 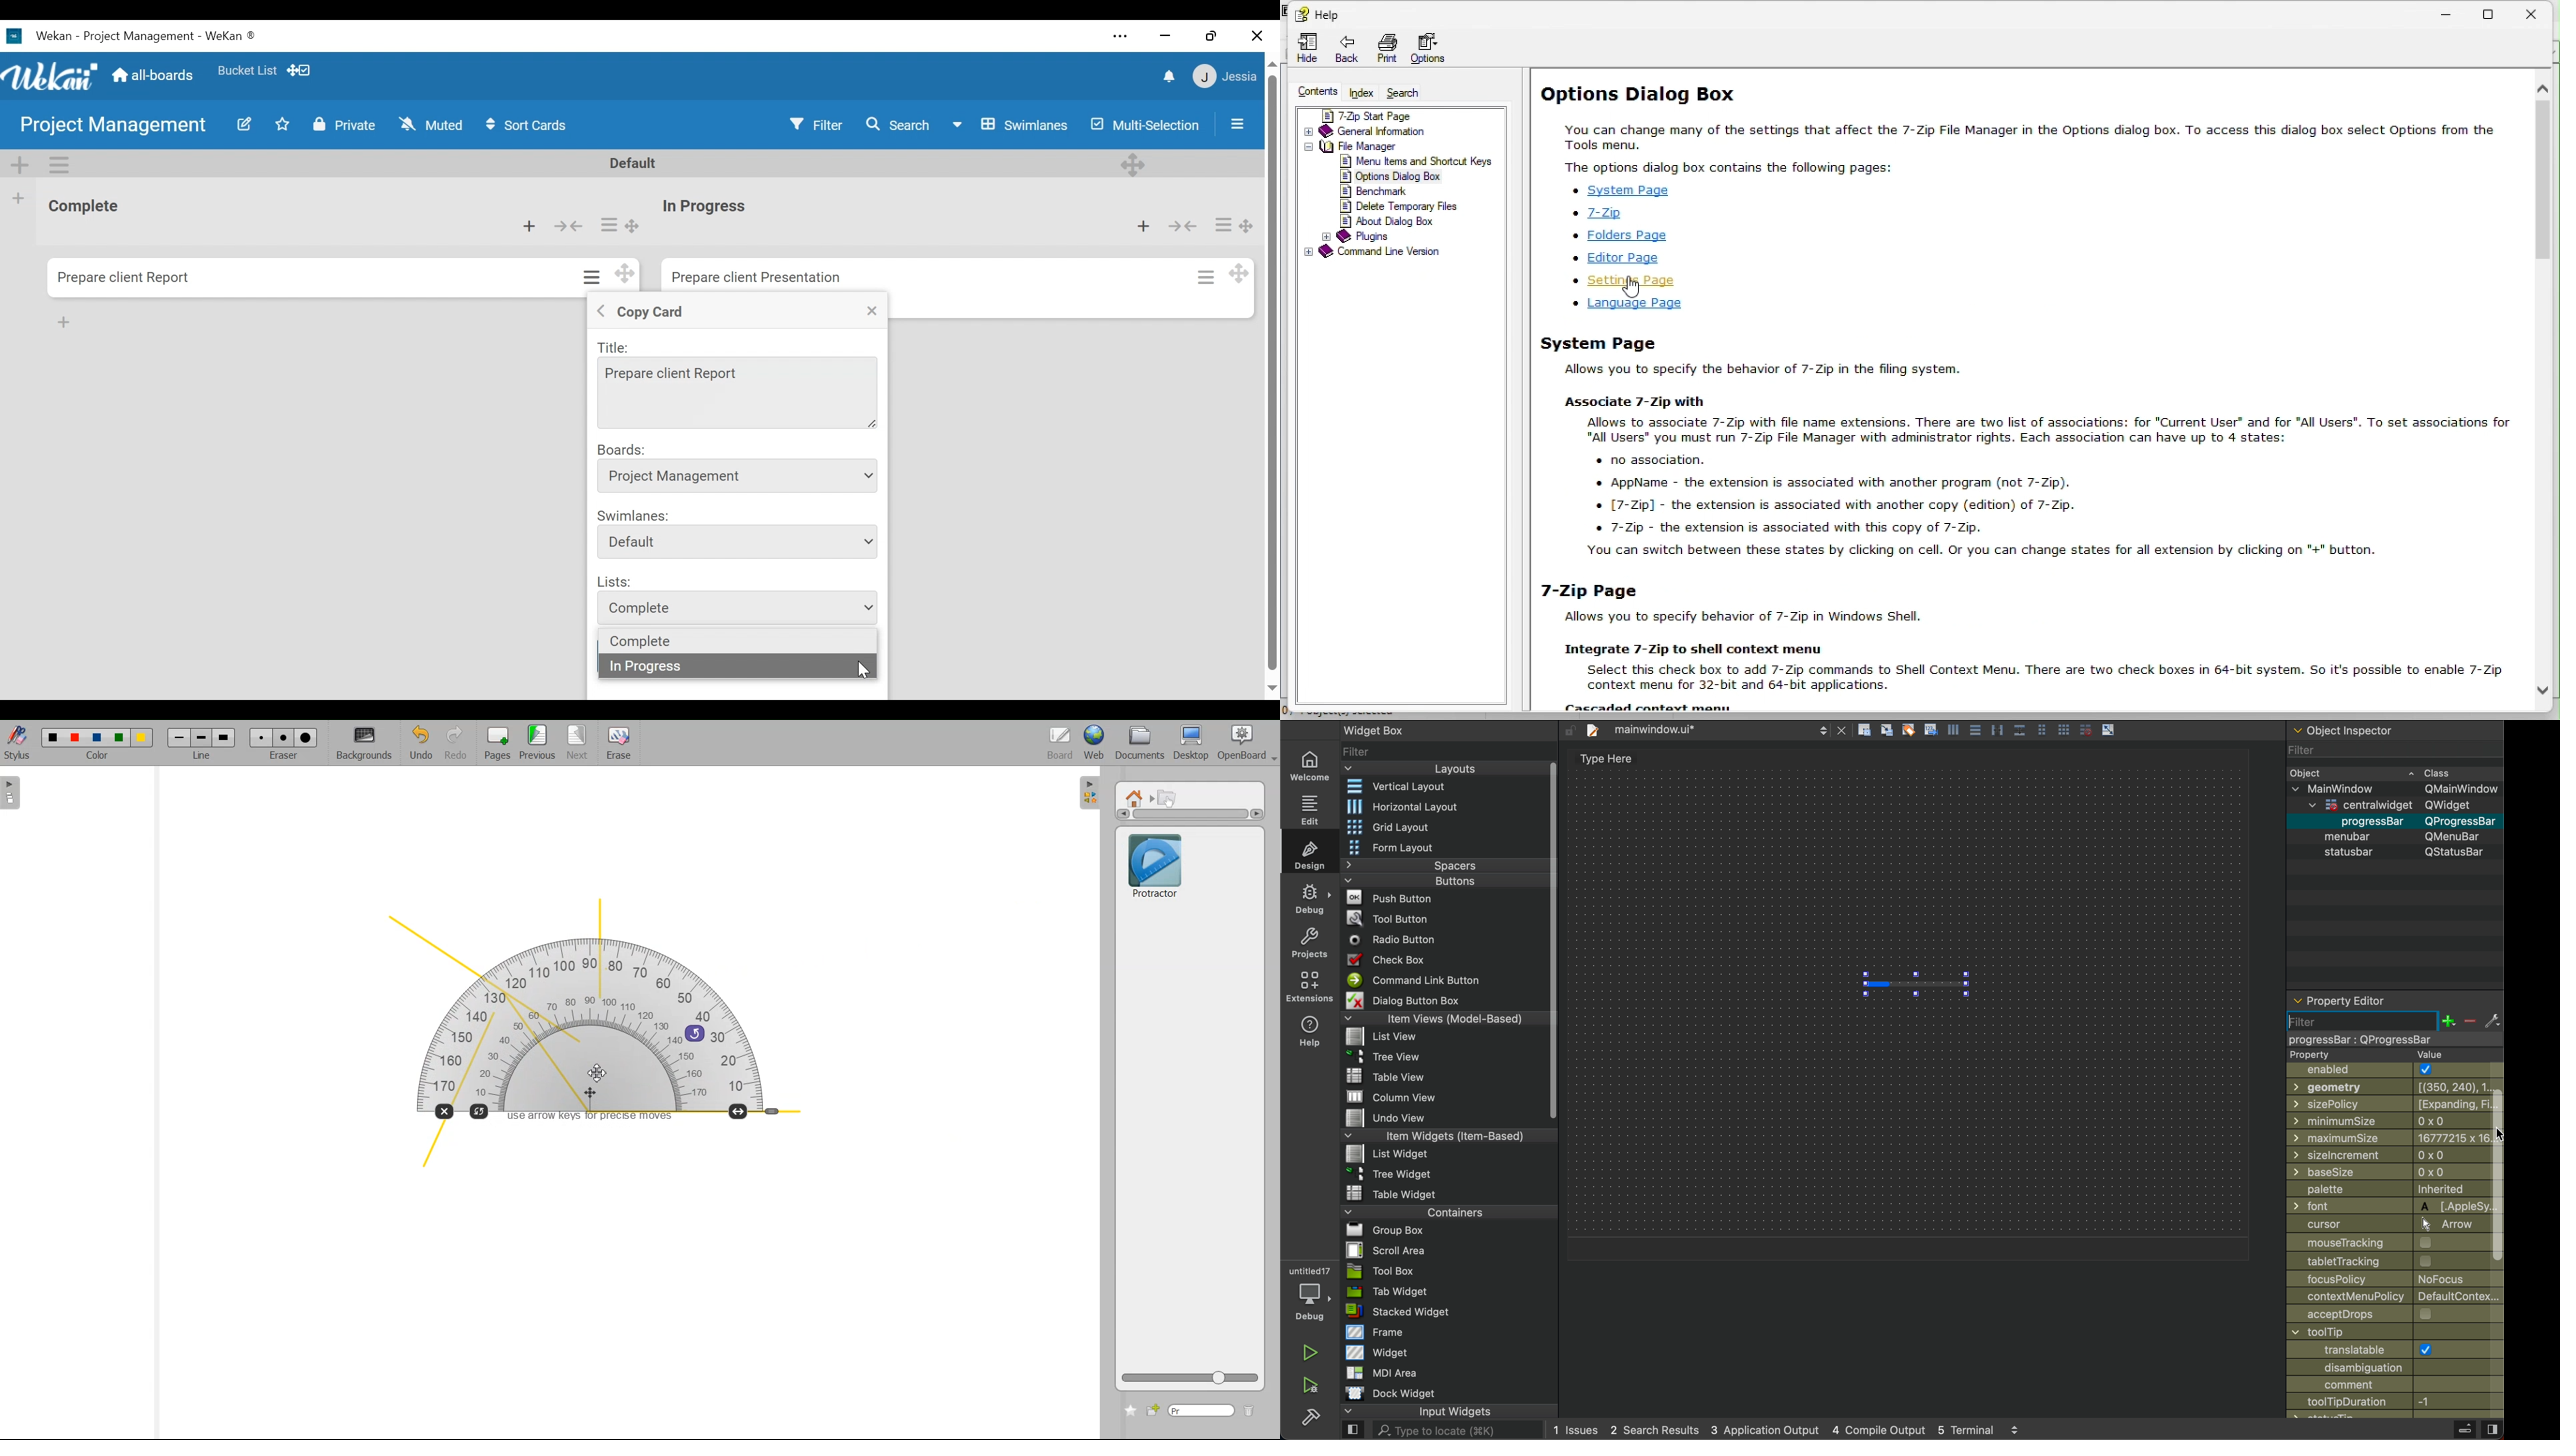 I want to click on vertical scroll bar, so click(x=2547, y=180).